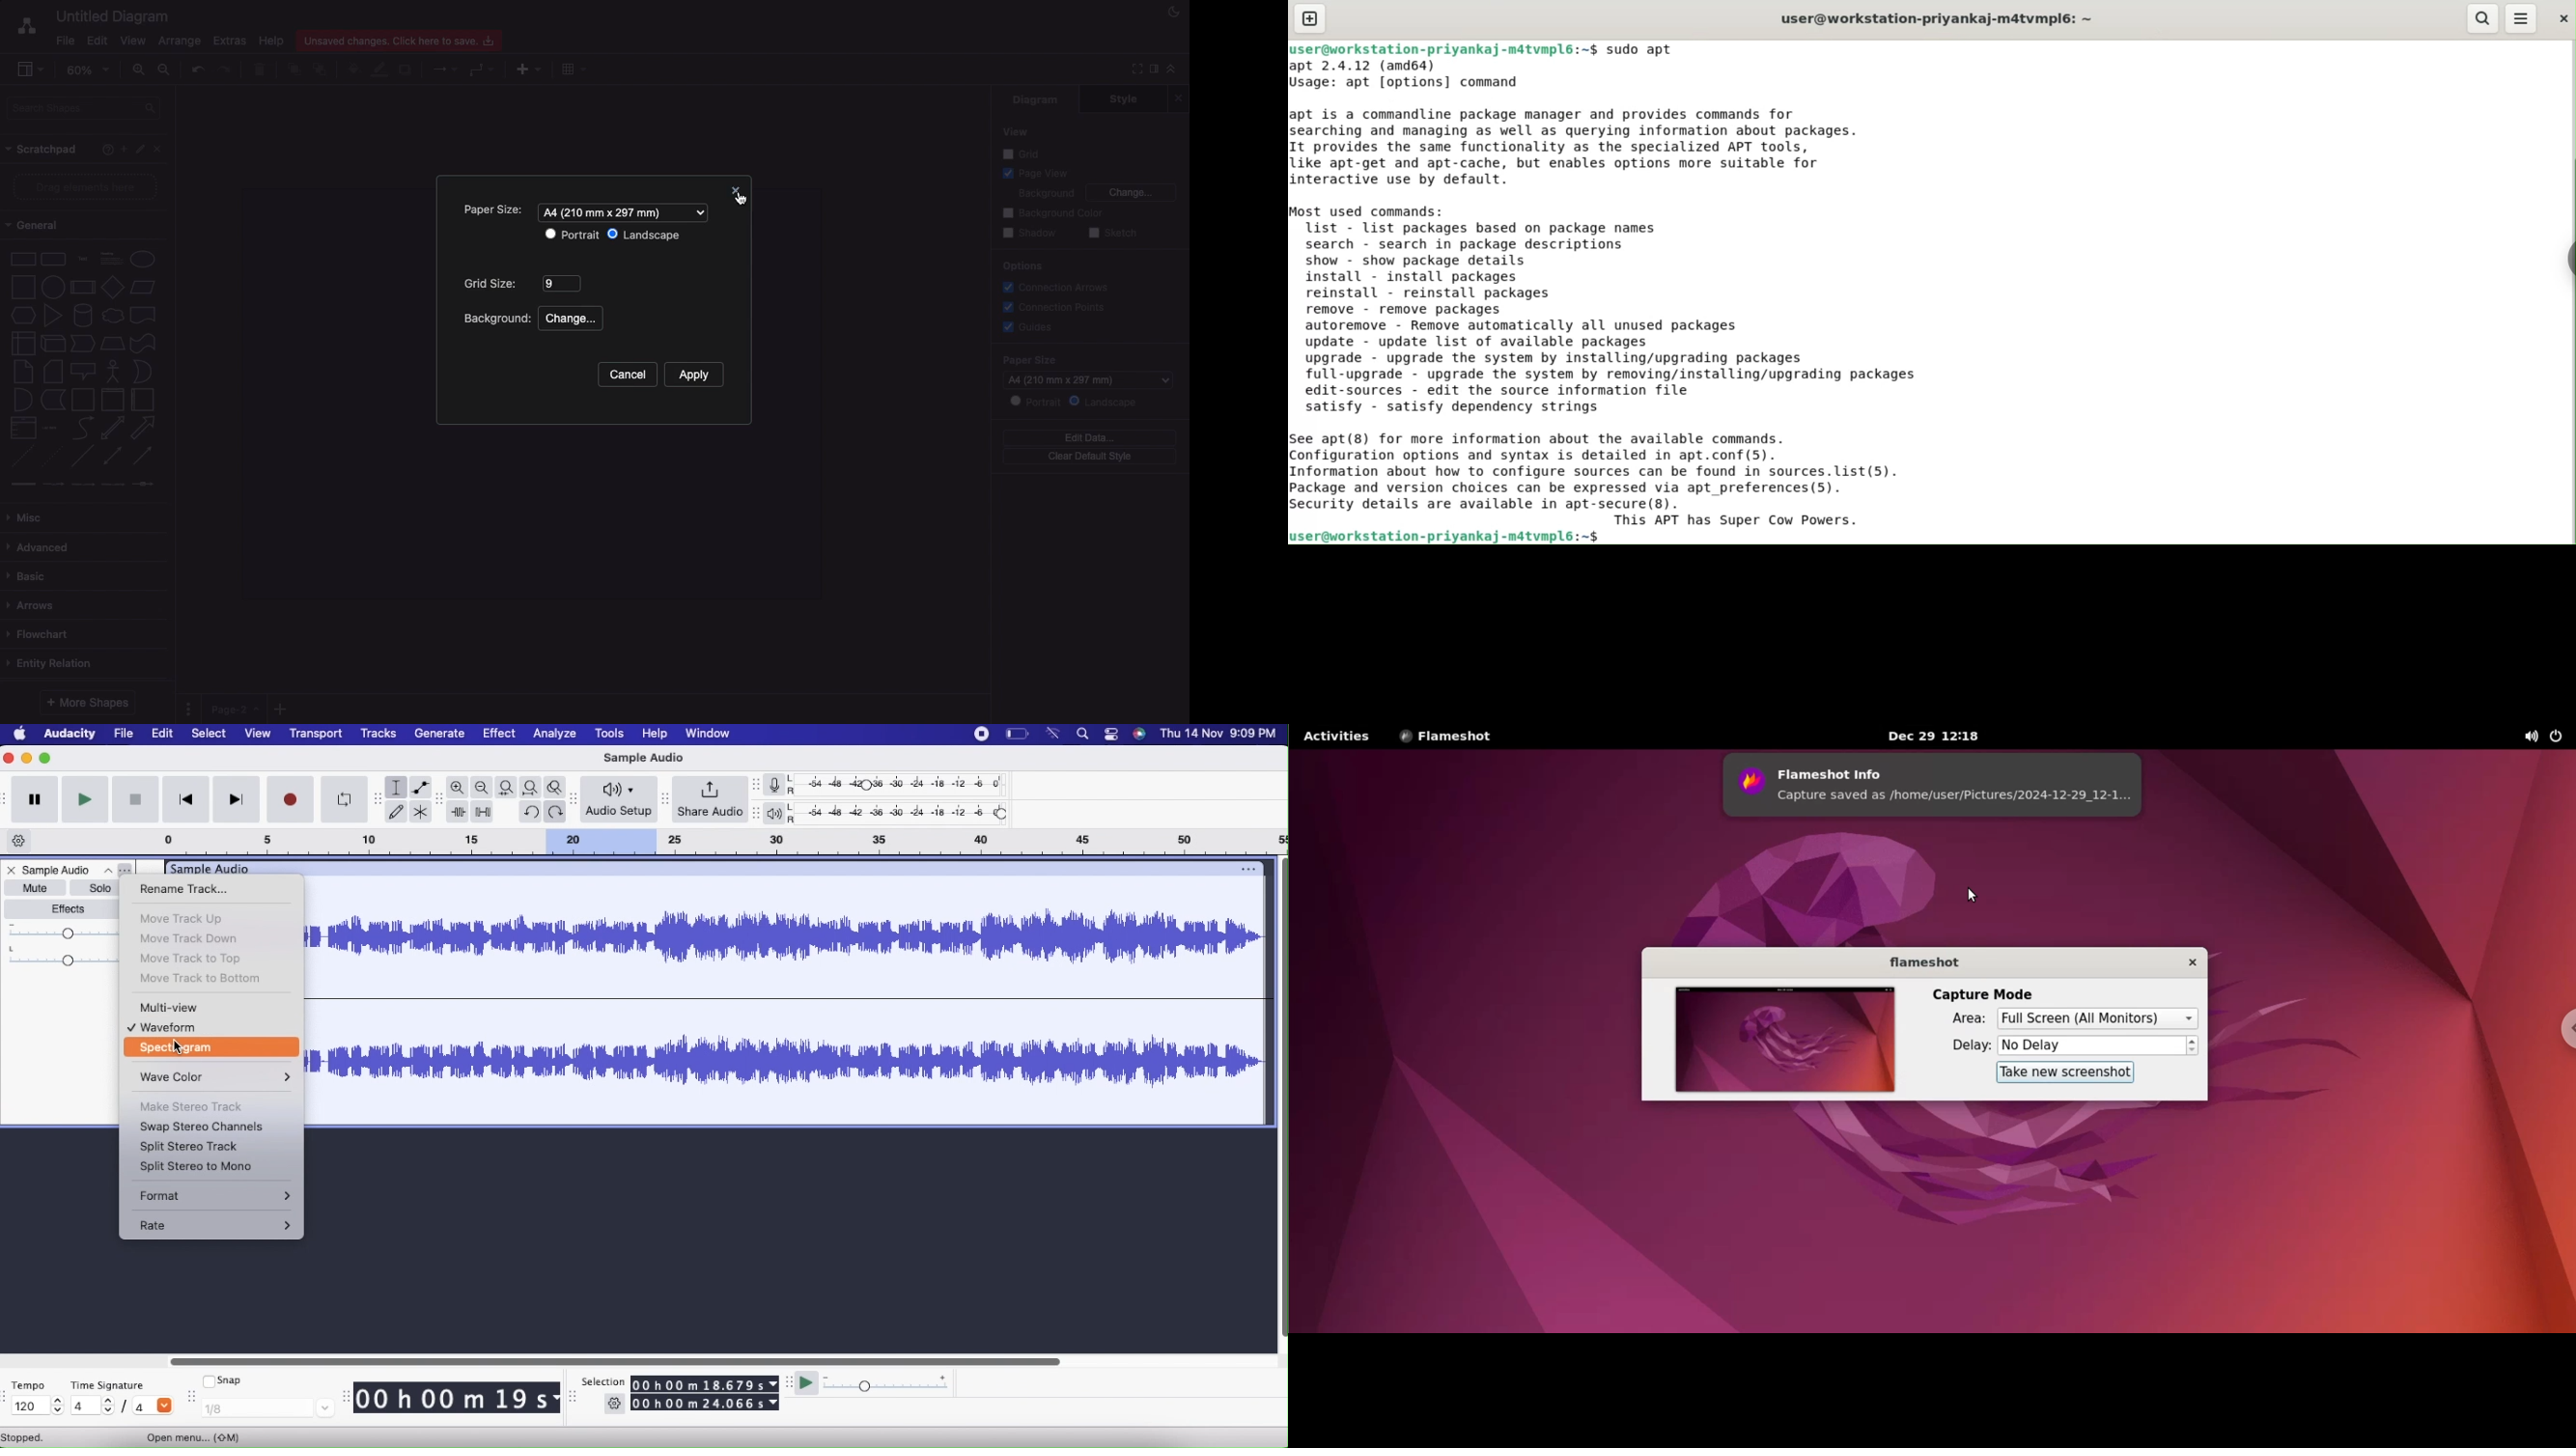  What do you see at coordinates (402, 40) in the screenshot?
I see `Unsaved changes. Click here to save` at bounding box center [402, 40].